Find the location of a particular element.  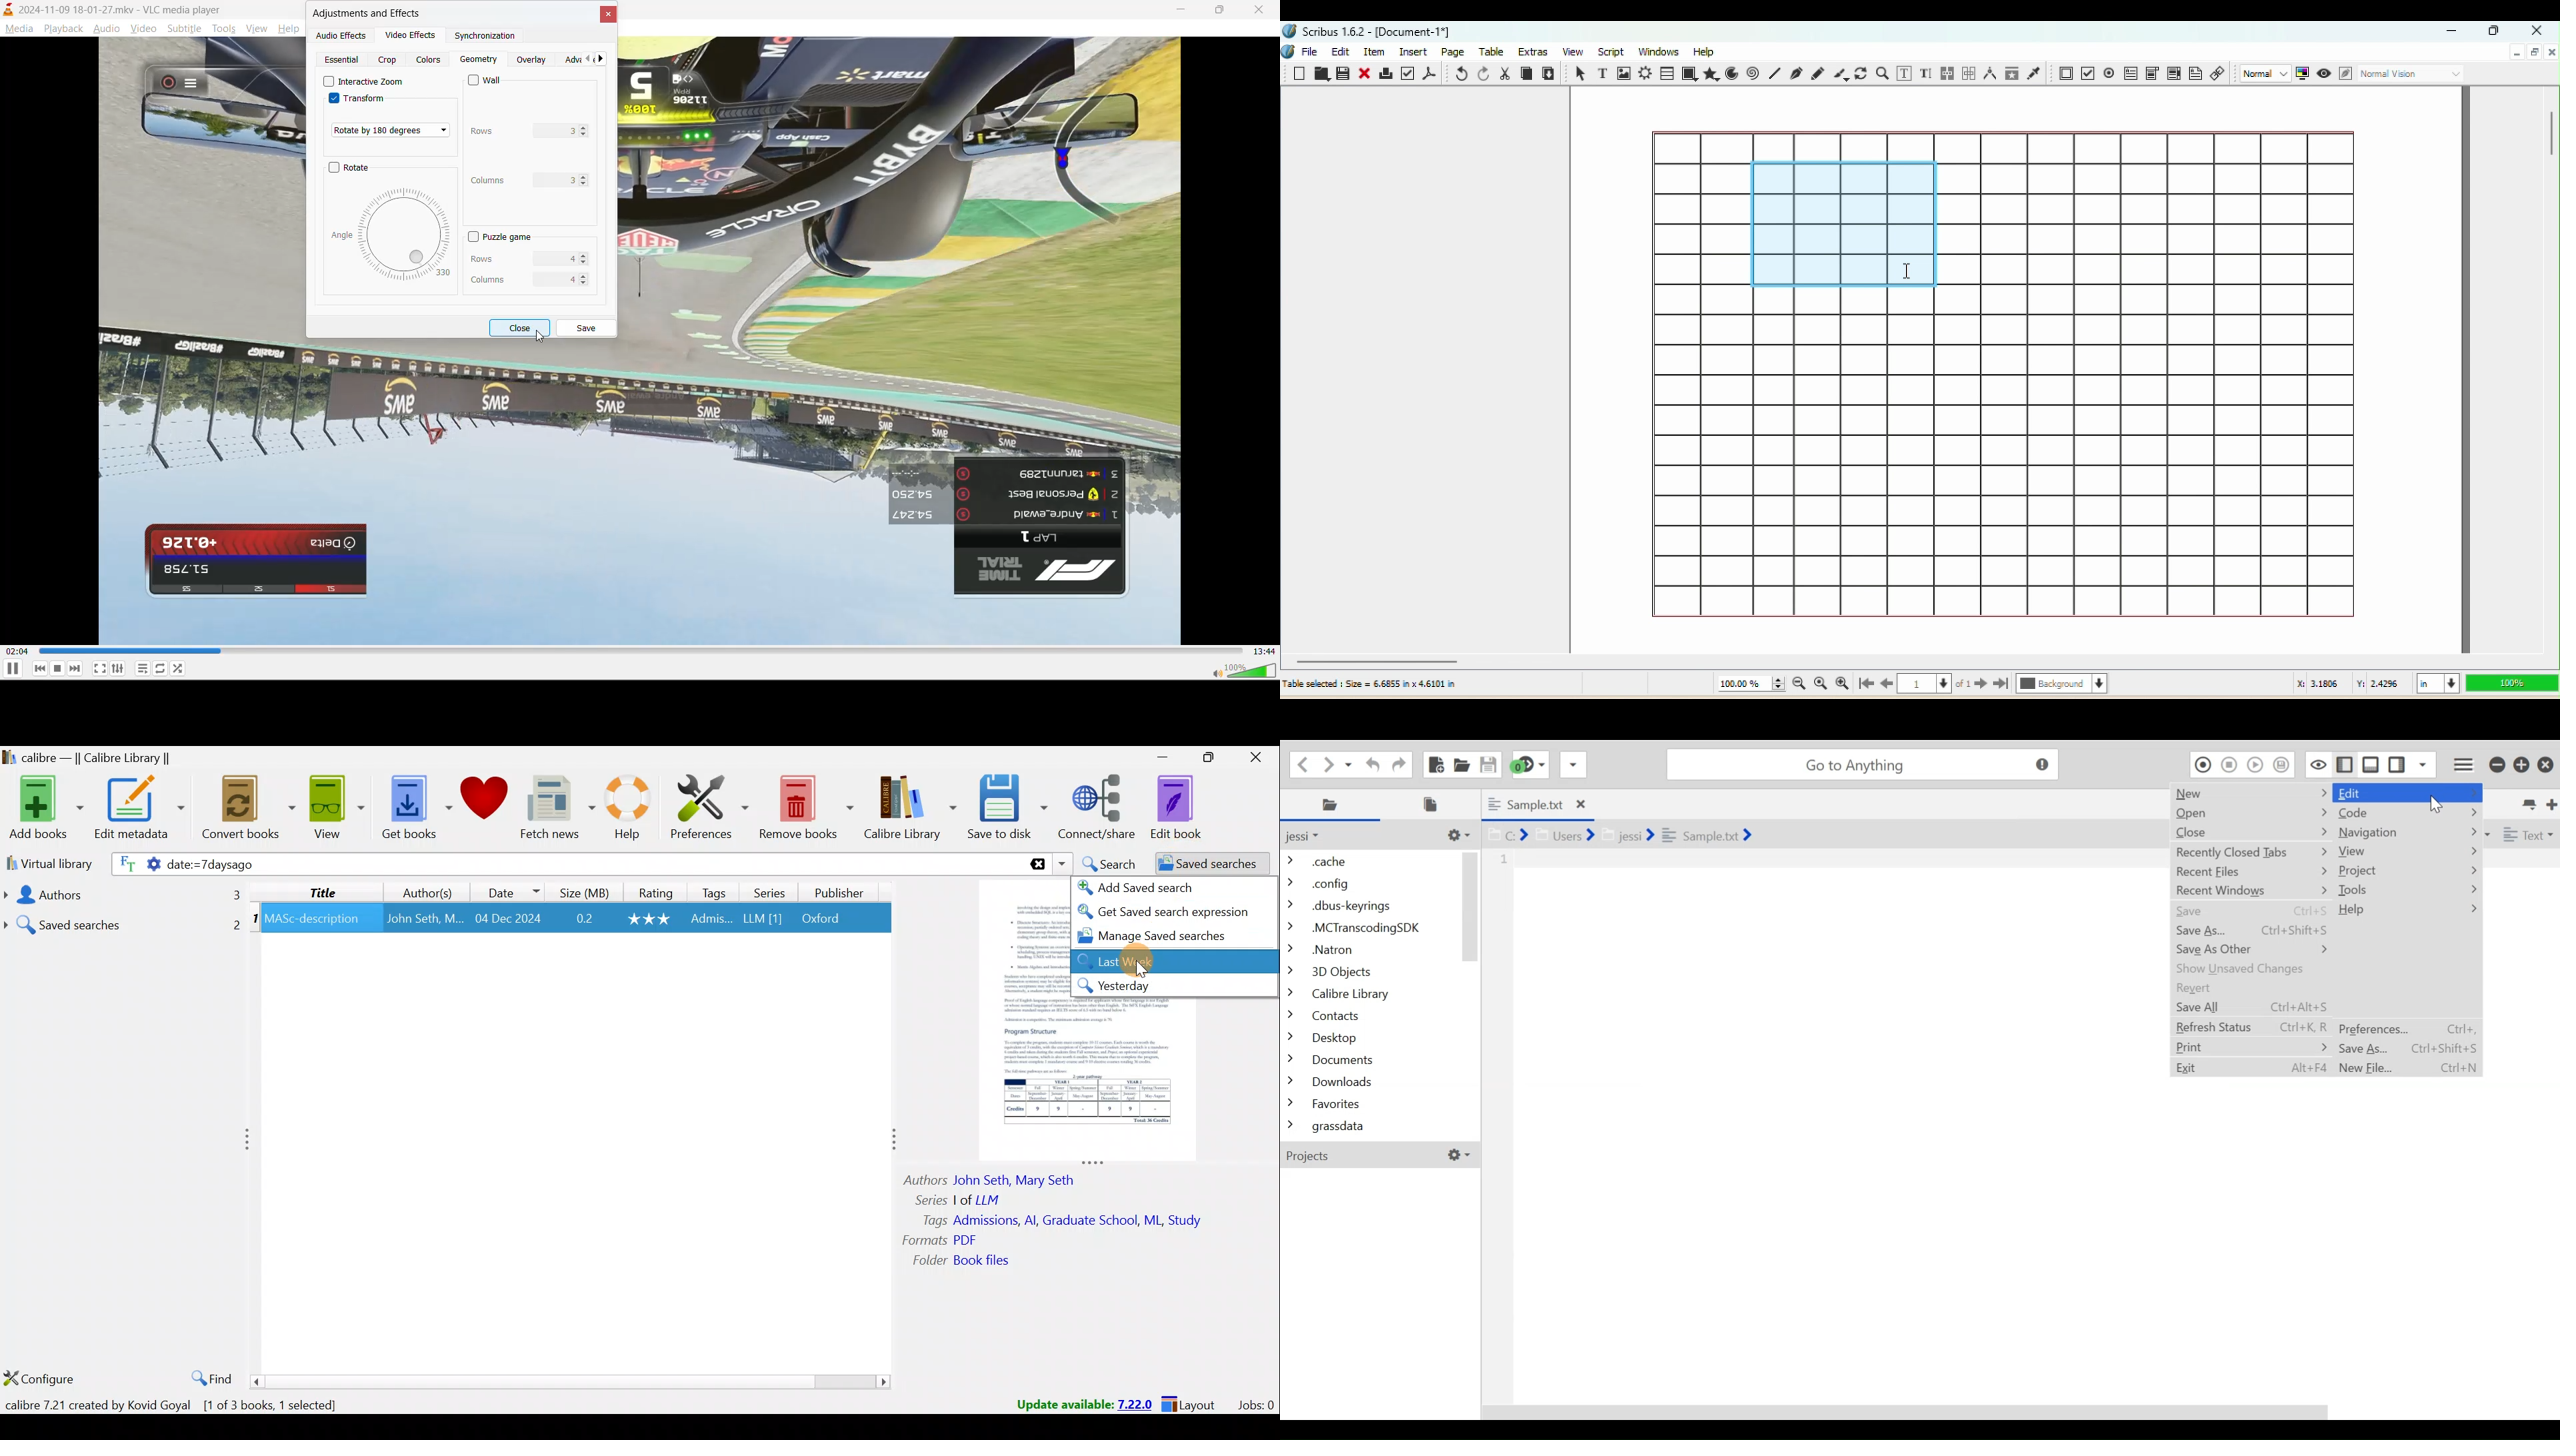

Copy item properties is located at coordinates (2012, 74).